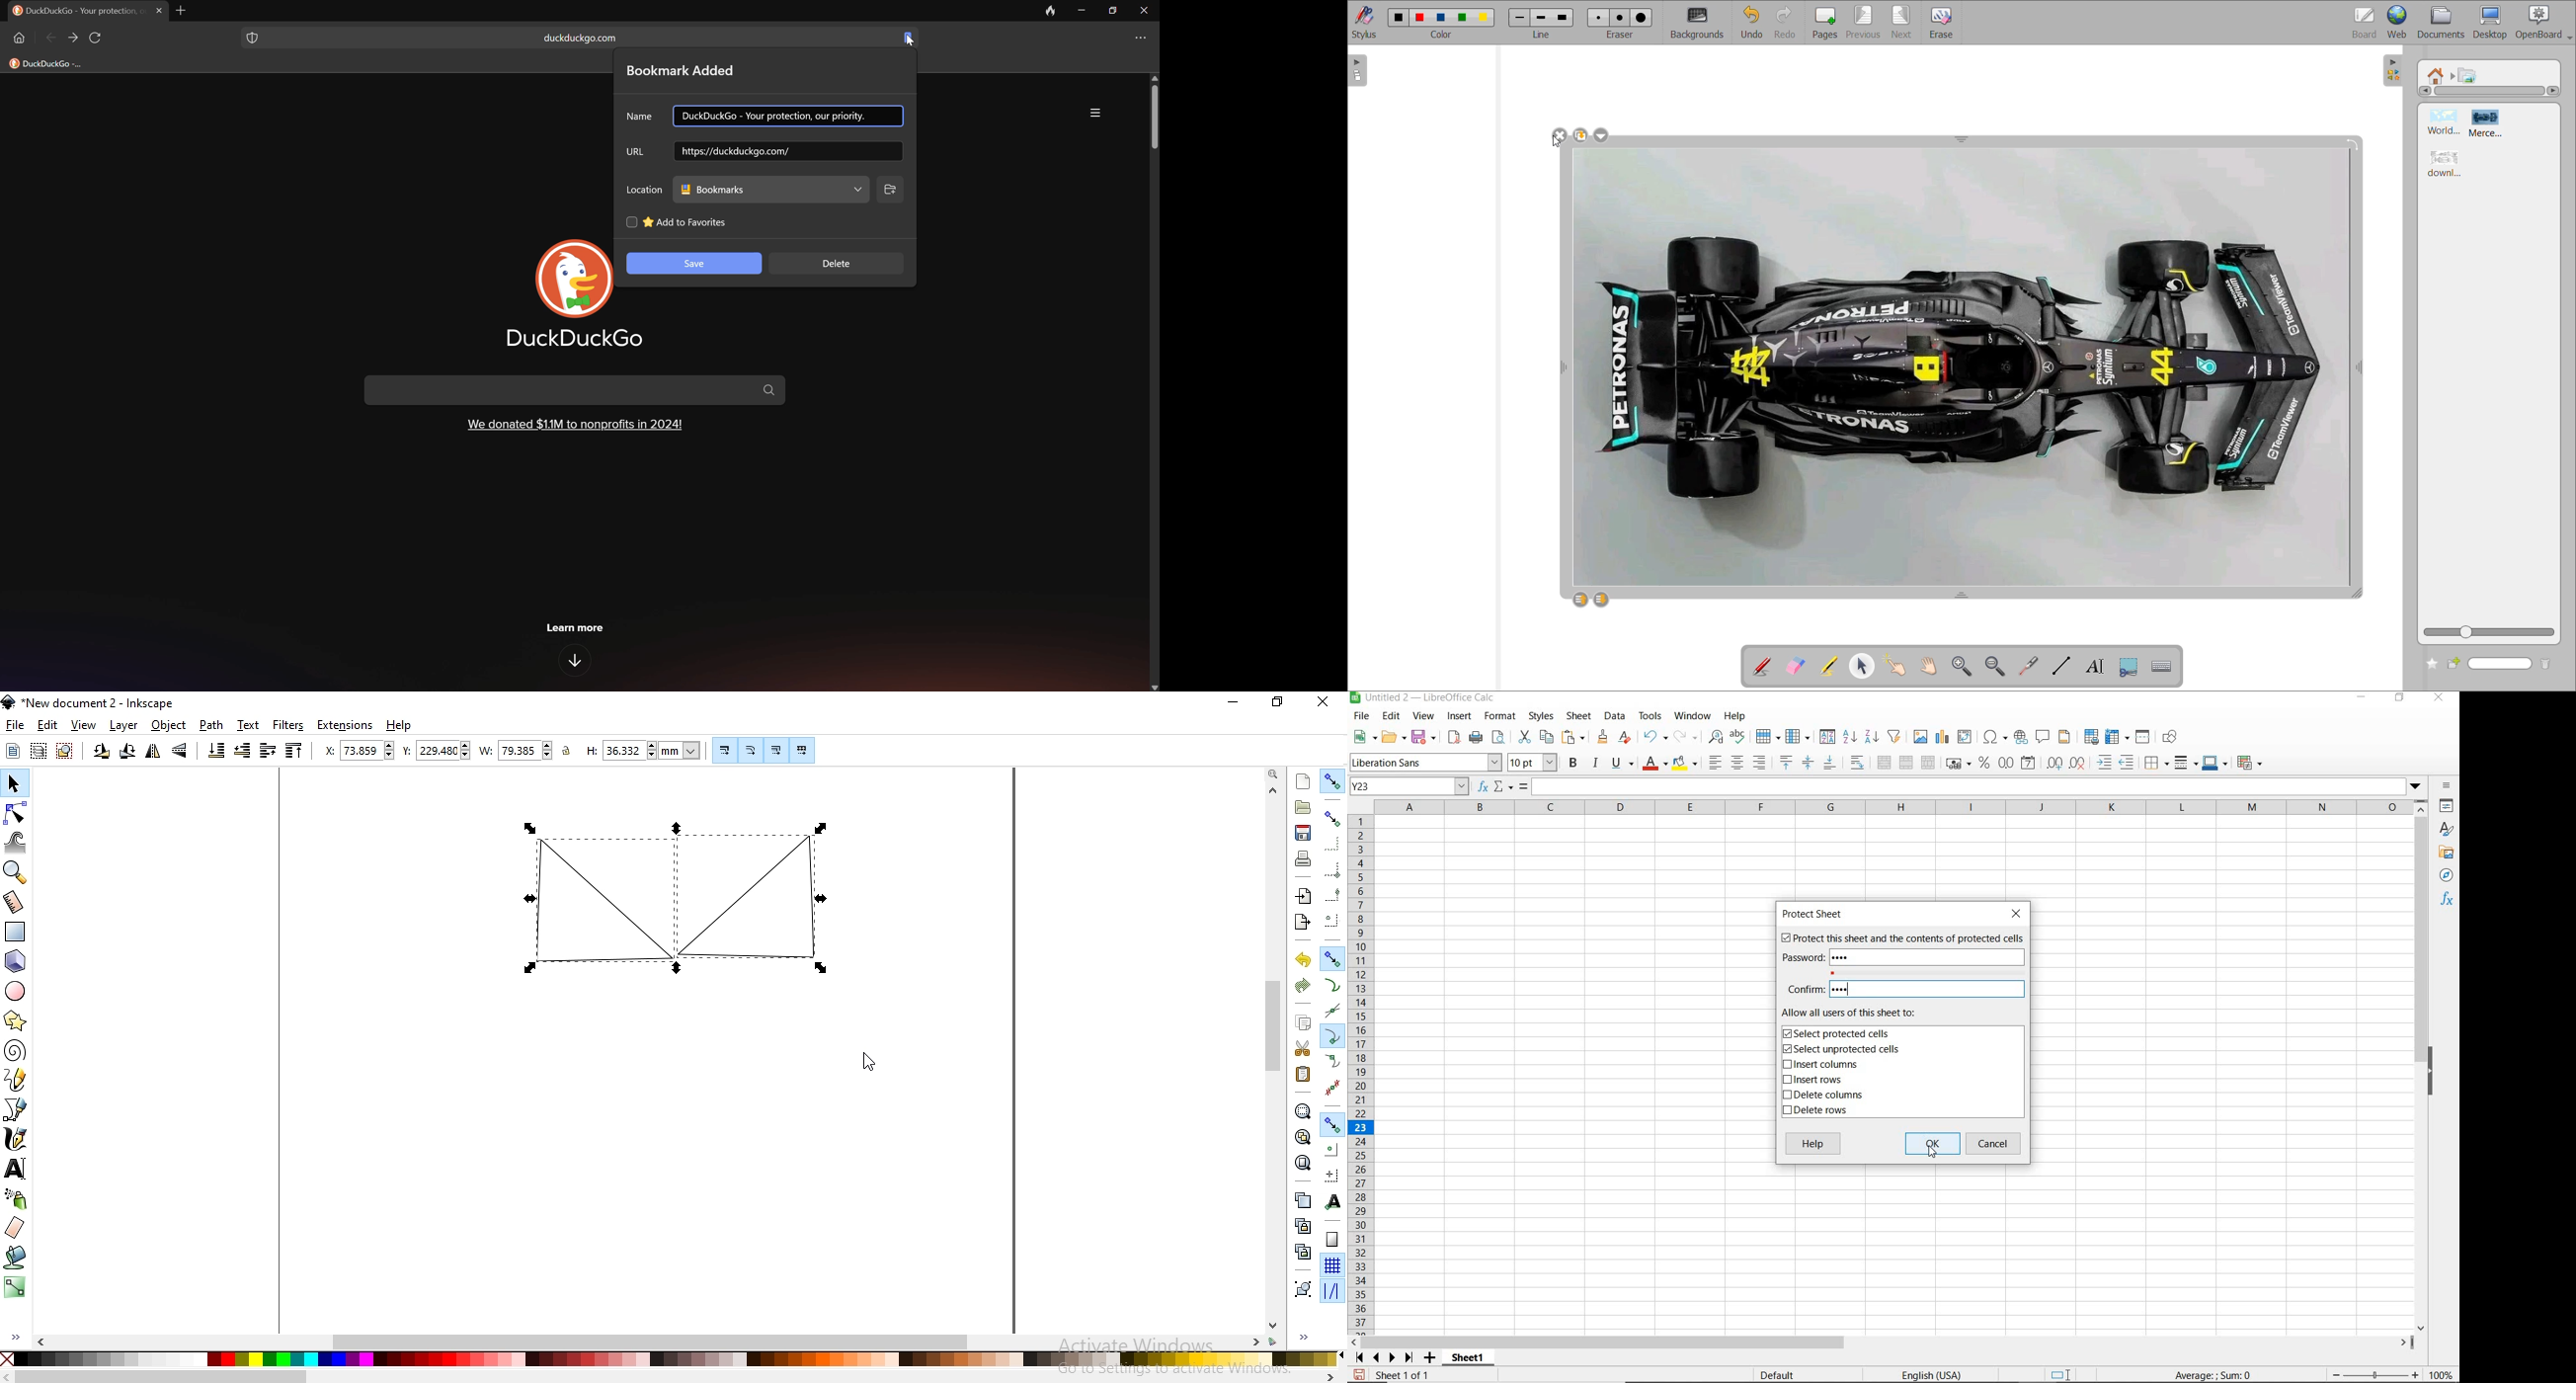 The height and width of the screenshot is (1400, 2576). Describe the element at coordinates (906, 36) in the screenshot. I see `bookmark` at that location.